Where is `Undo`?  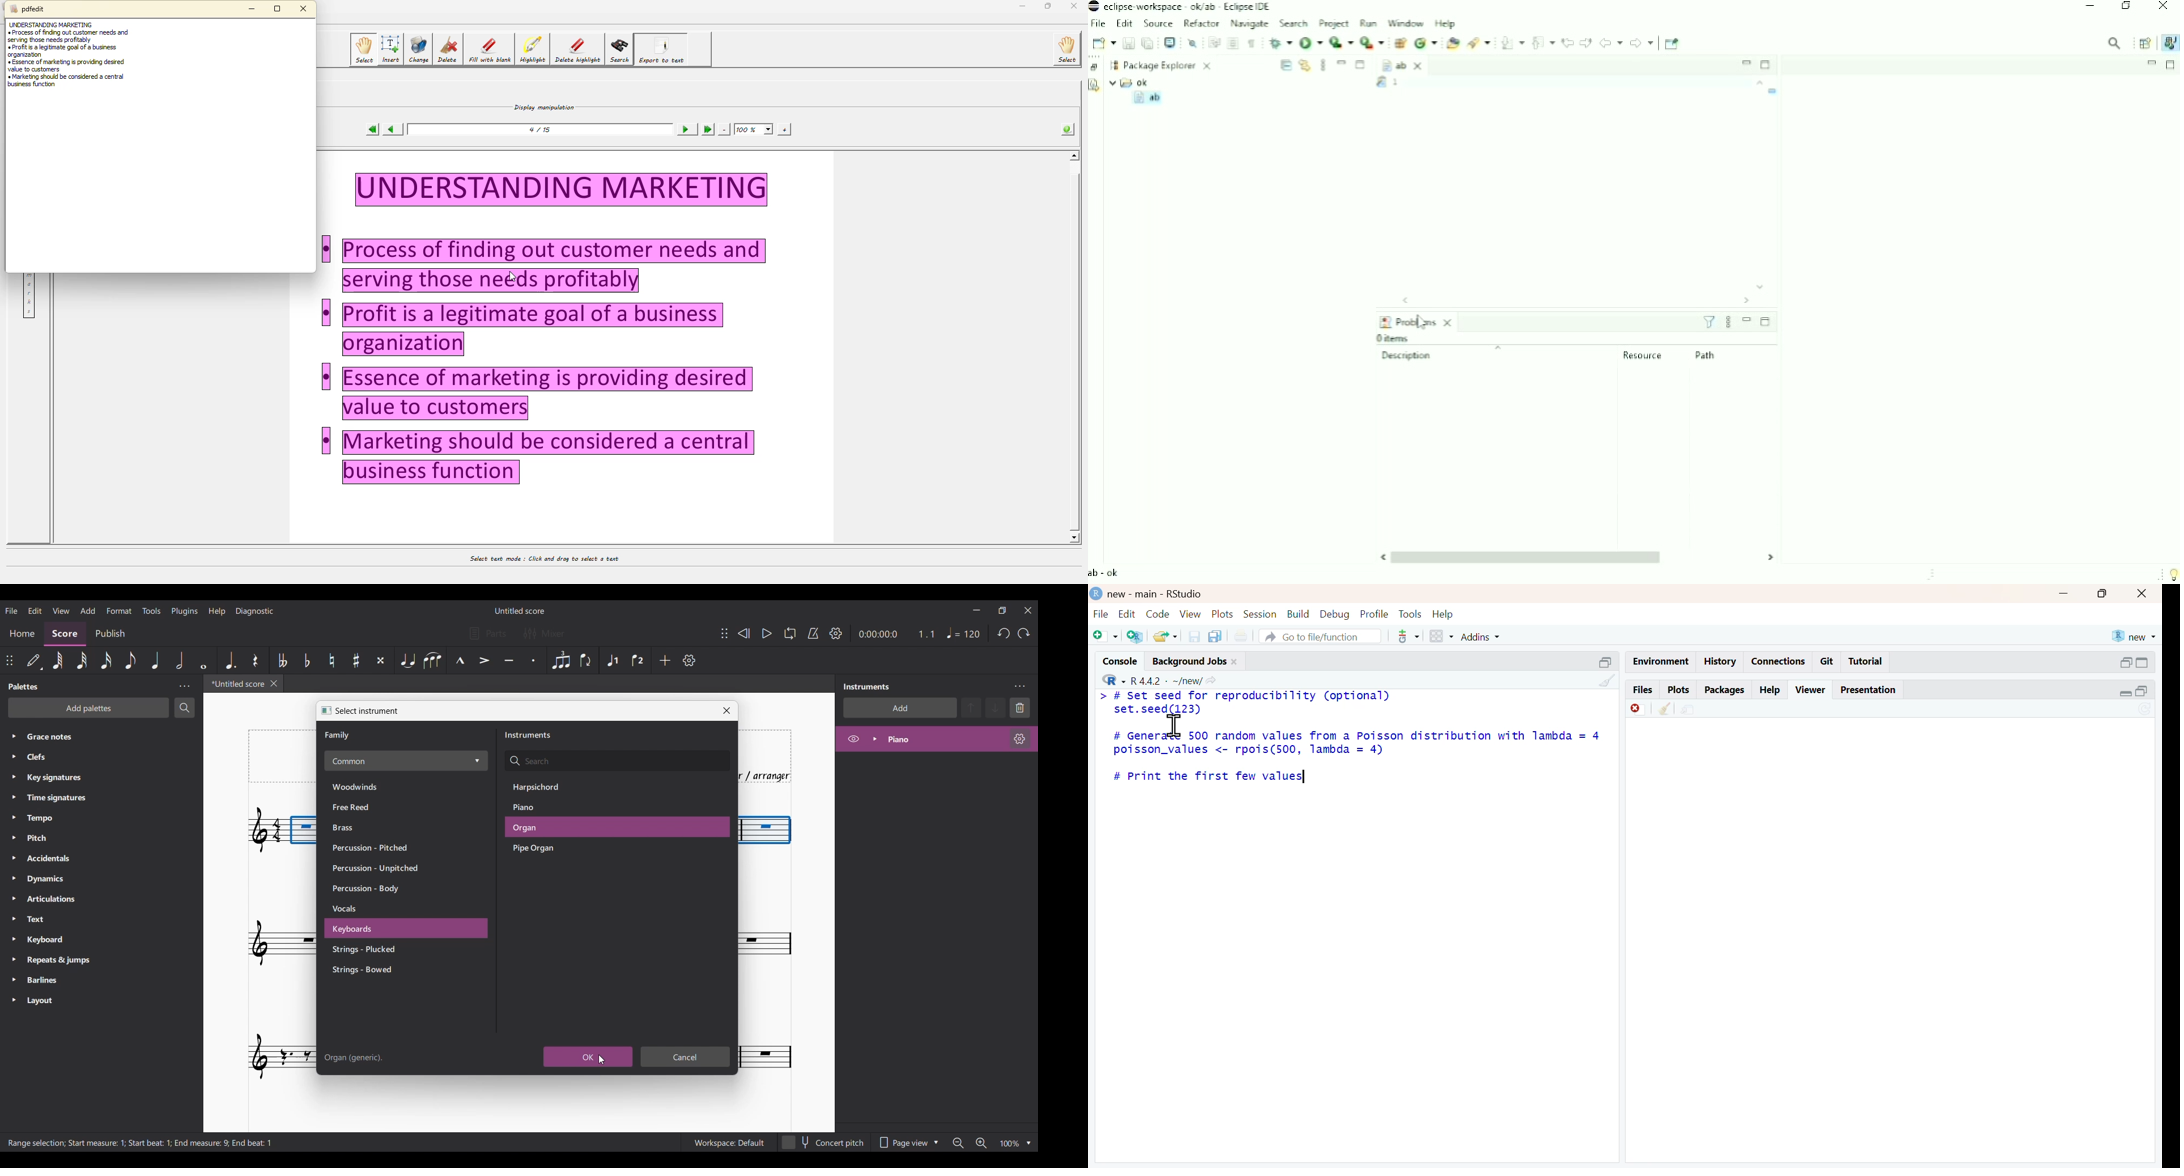
Undo is located at coordinates (1004, 633).